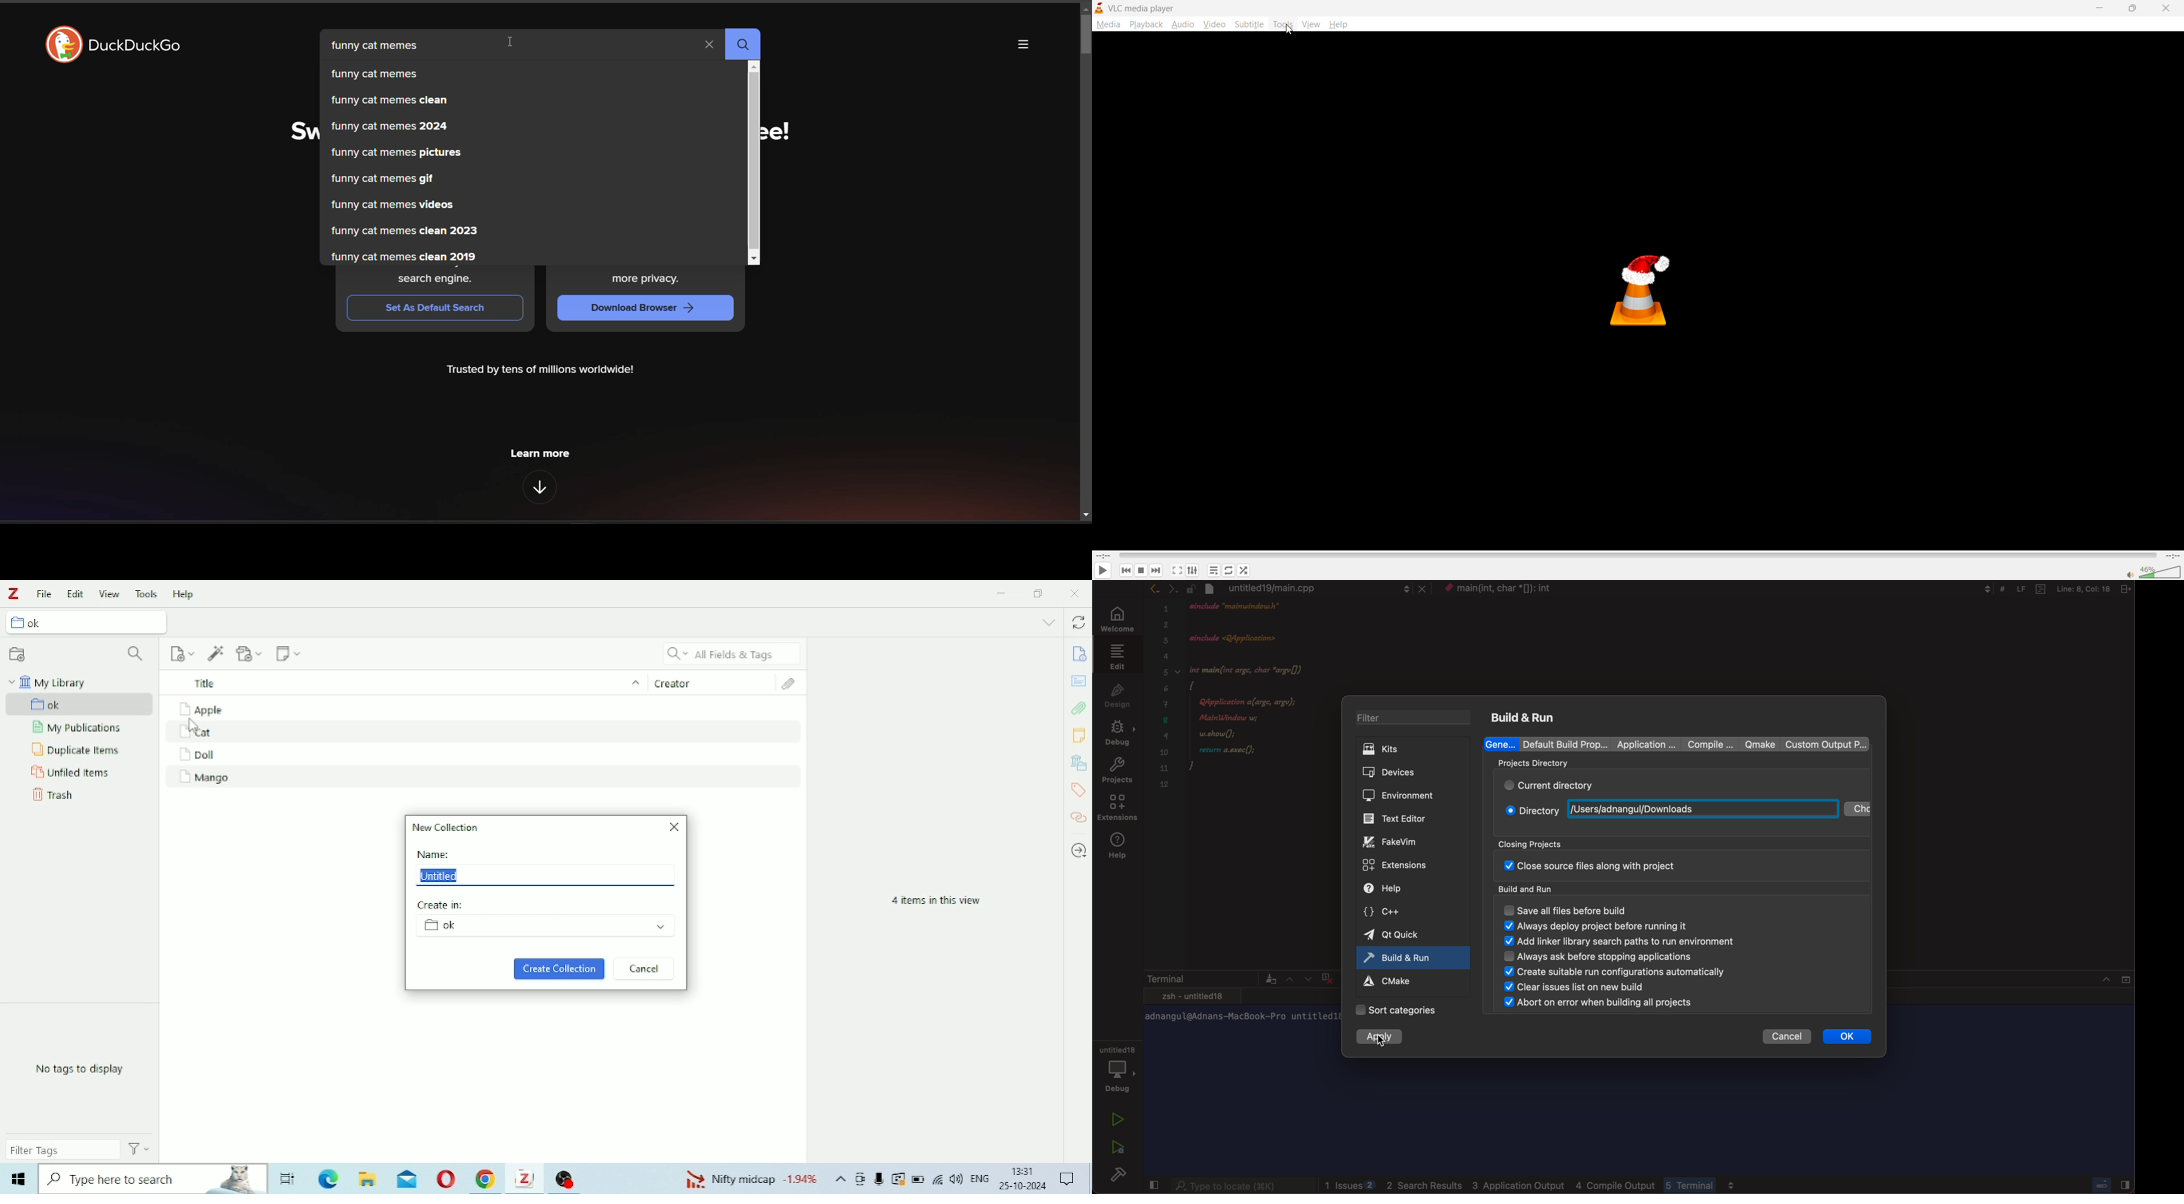  I want to click on File Explorer, so click(370, 1179).